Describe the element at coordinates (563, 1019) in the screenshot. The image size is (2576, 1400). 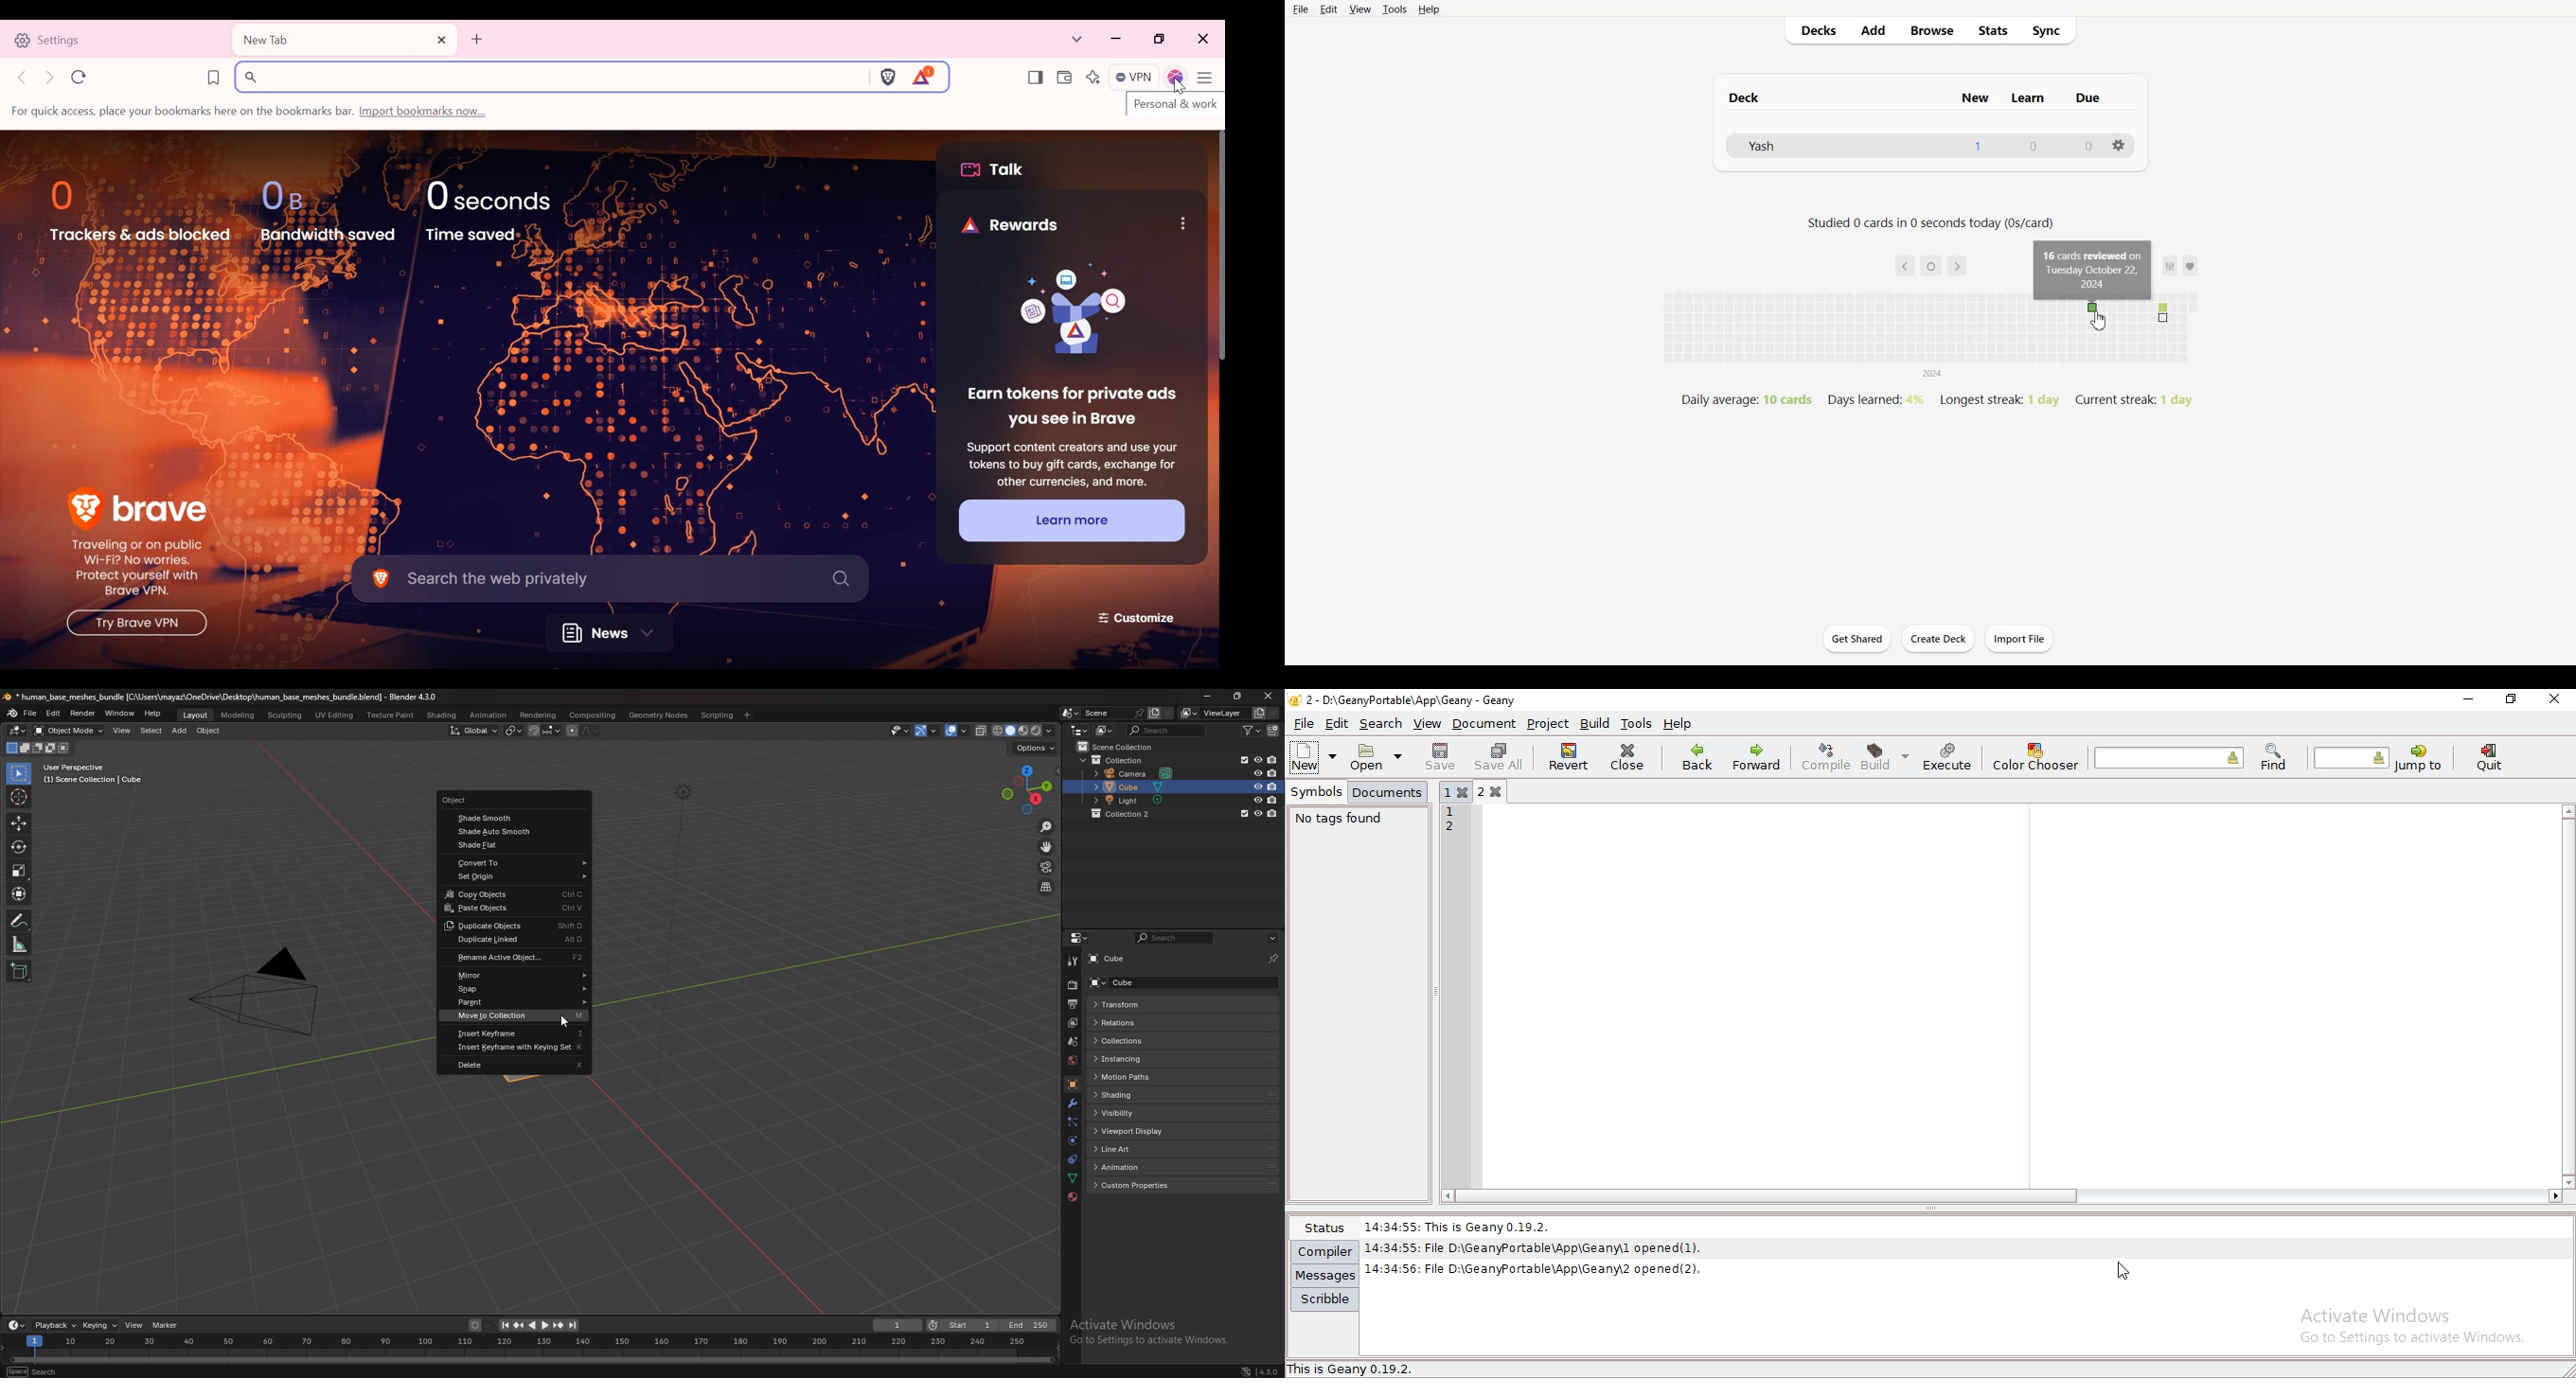
I see `cursor` at that location.